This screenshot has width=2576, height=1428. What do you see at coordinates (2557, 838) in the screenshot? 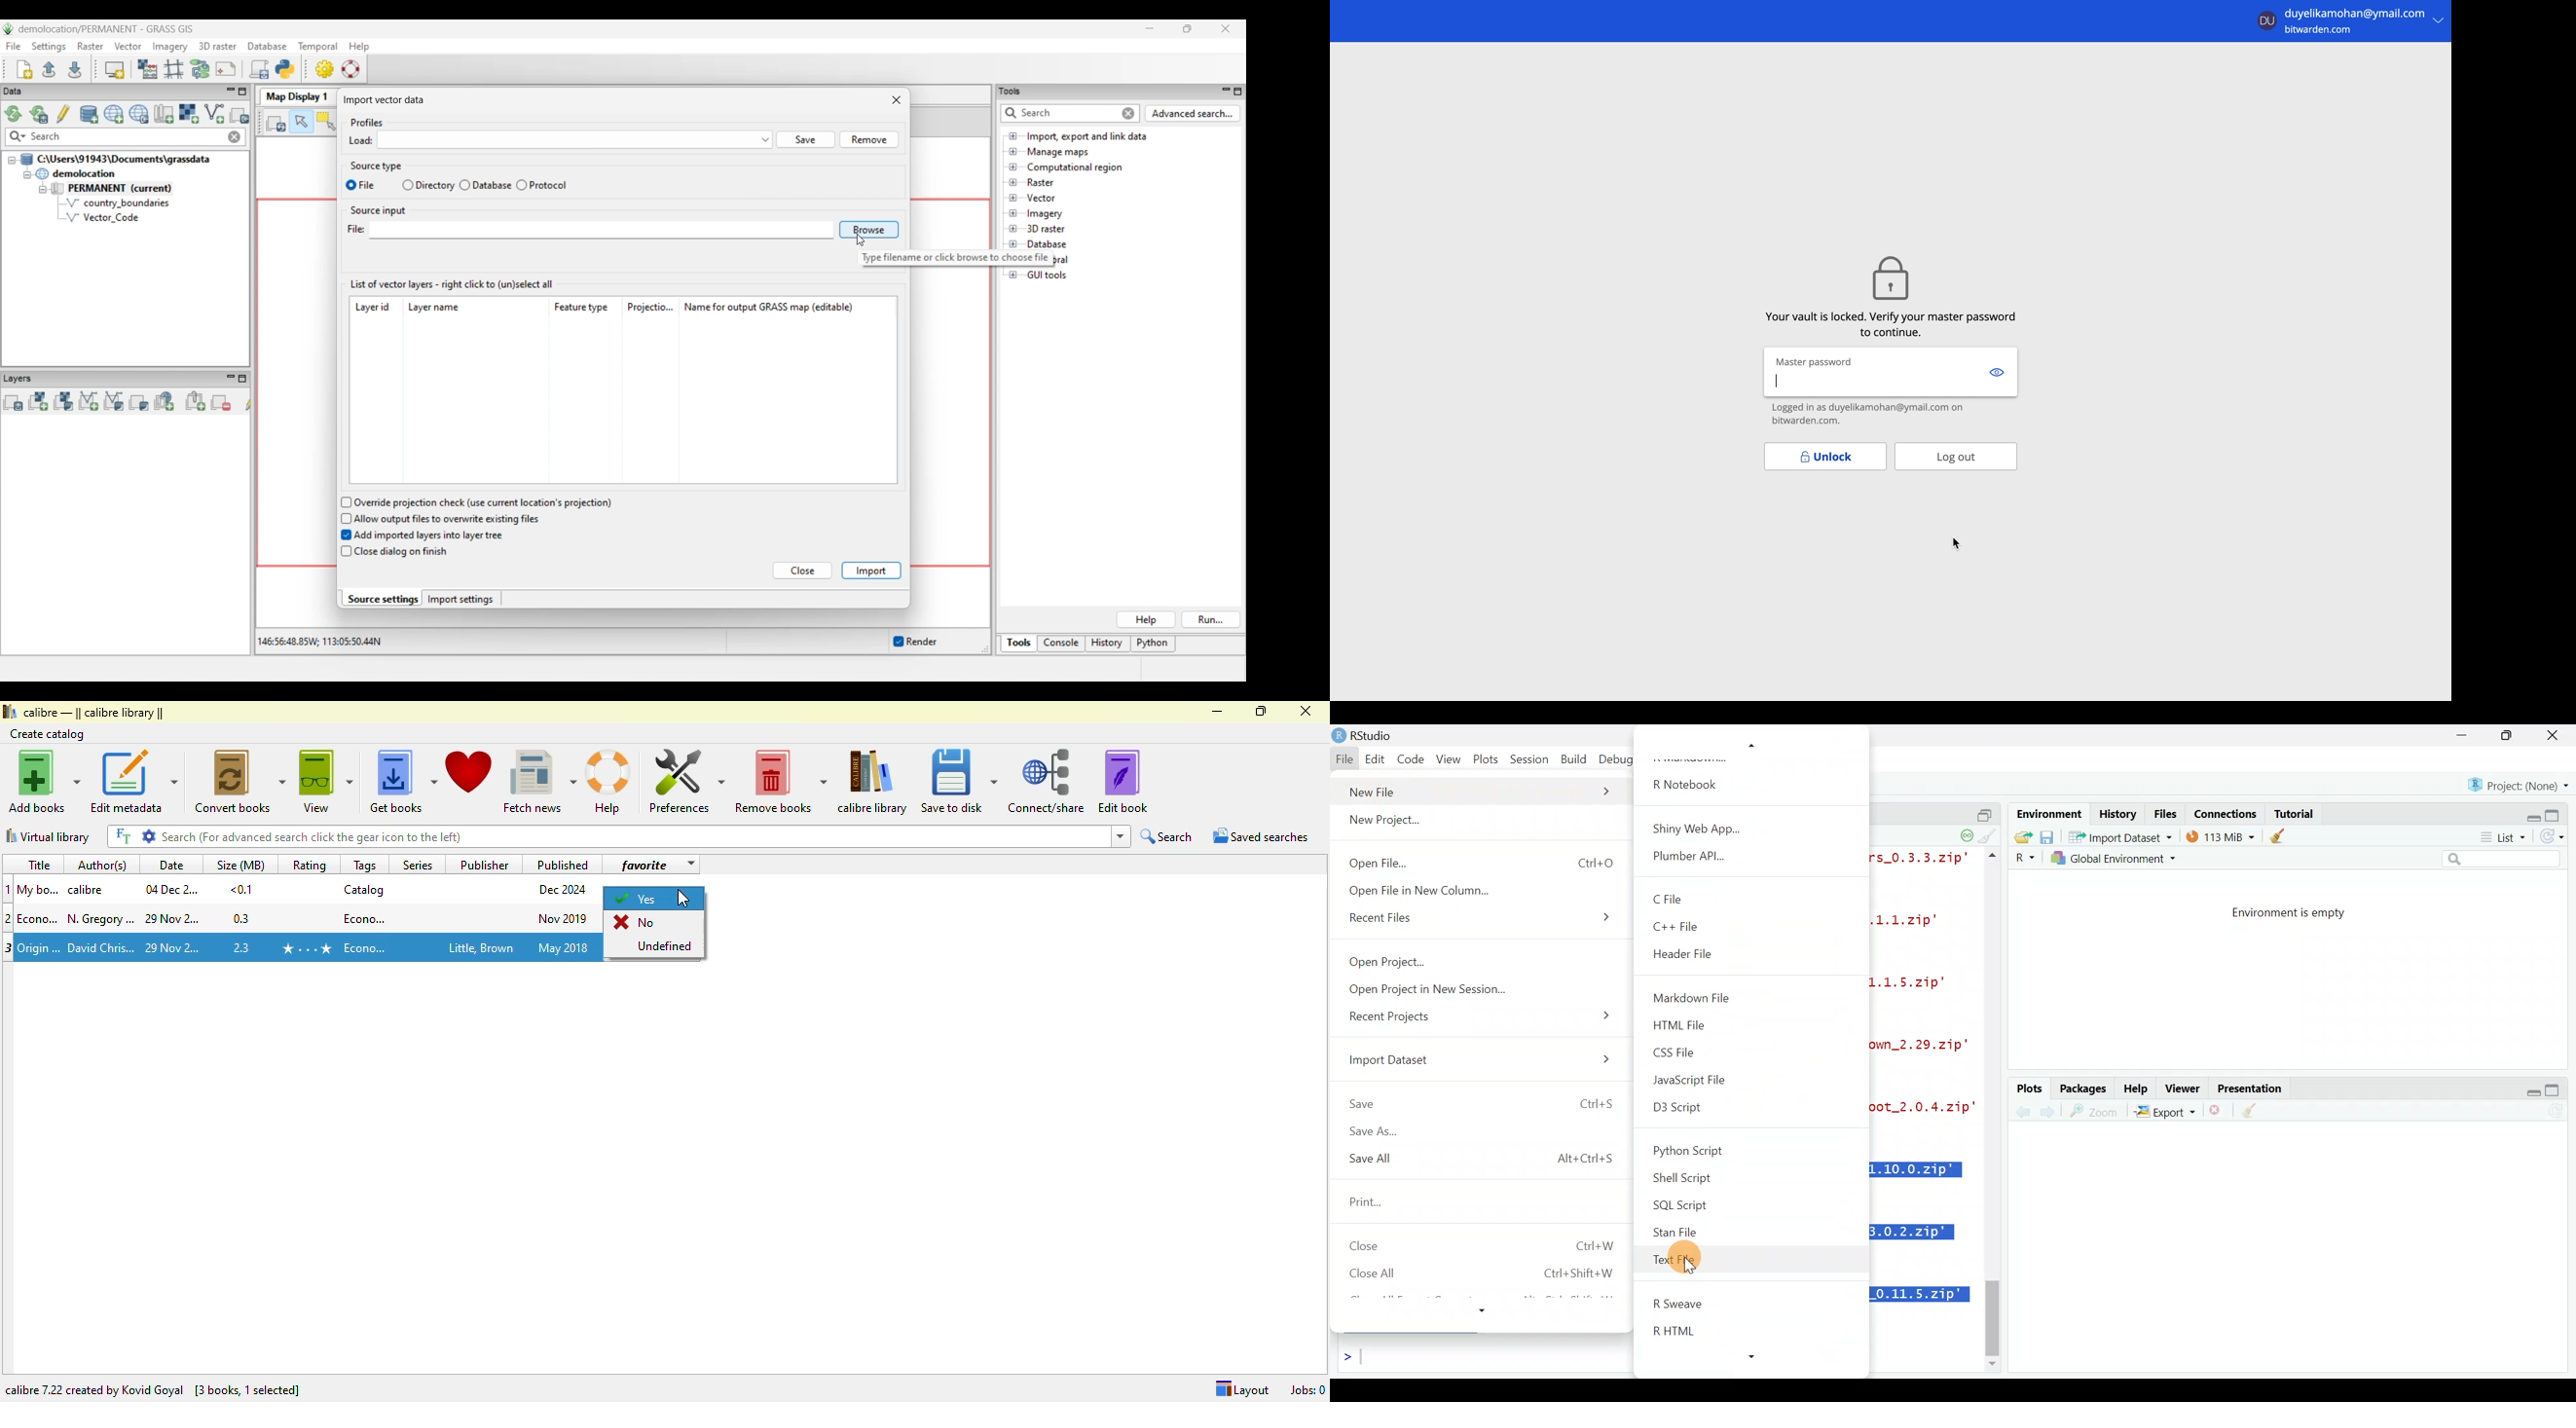
I see `Refresh list of objects in the environment` at bounding box center [2557, 838].